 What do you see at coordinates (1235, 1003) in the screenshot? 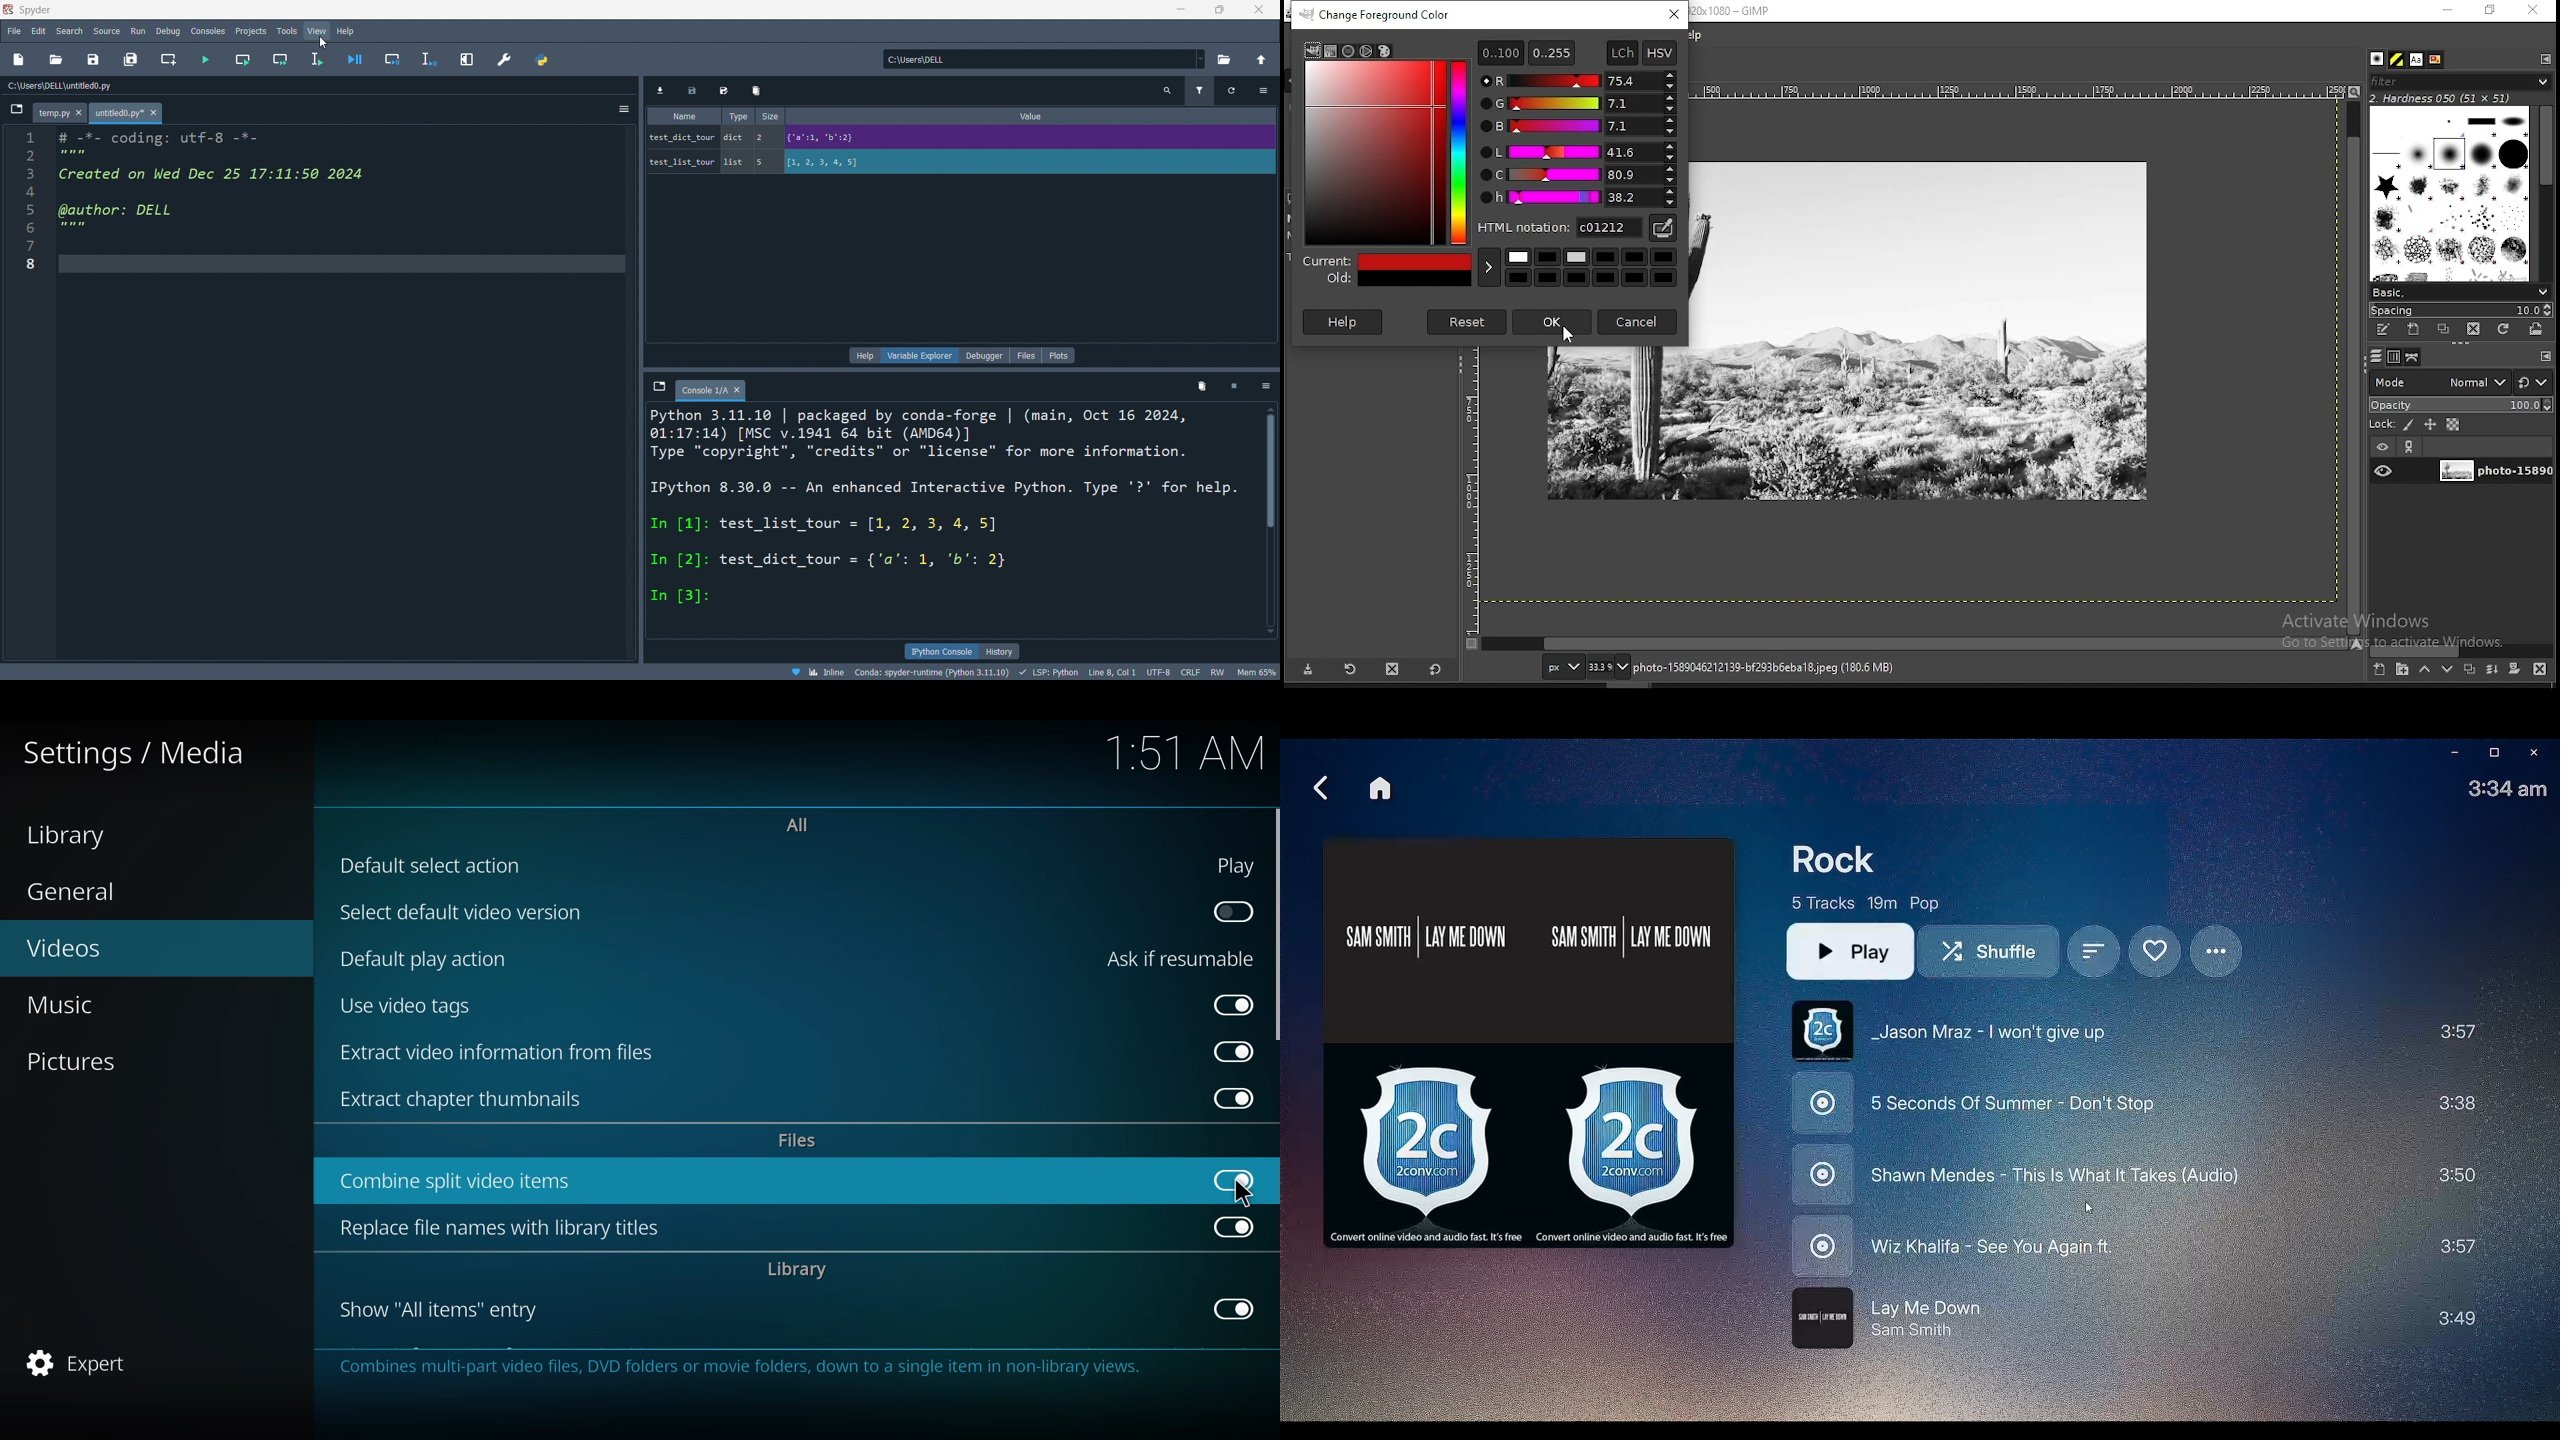
I see `enabled` at bounding box center [1235, 1003].